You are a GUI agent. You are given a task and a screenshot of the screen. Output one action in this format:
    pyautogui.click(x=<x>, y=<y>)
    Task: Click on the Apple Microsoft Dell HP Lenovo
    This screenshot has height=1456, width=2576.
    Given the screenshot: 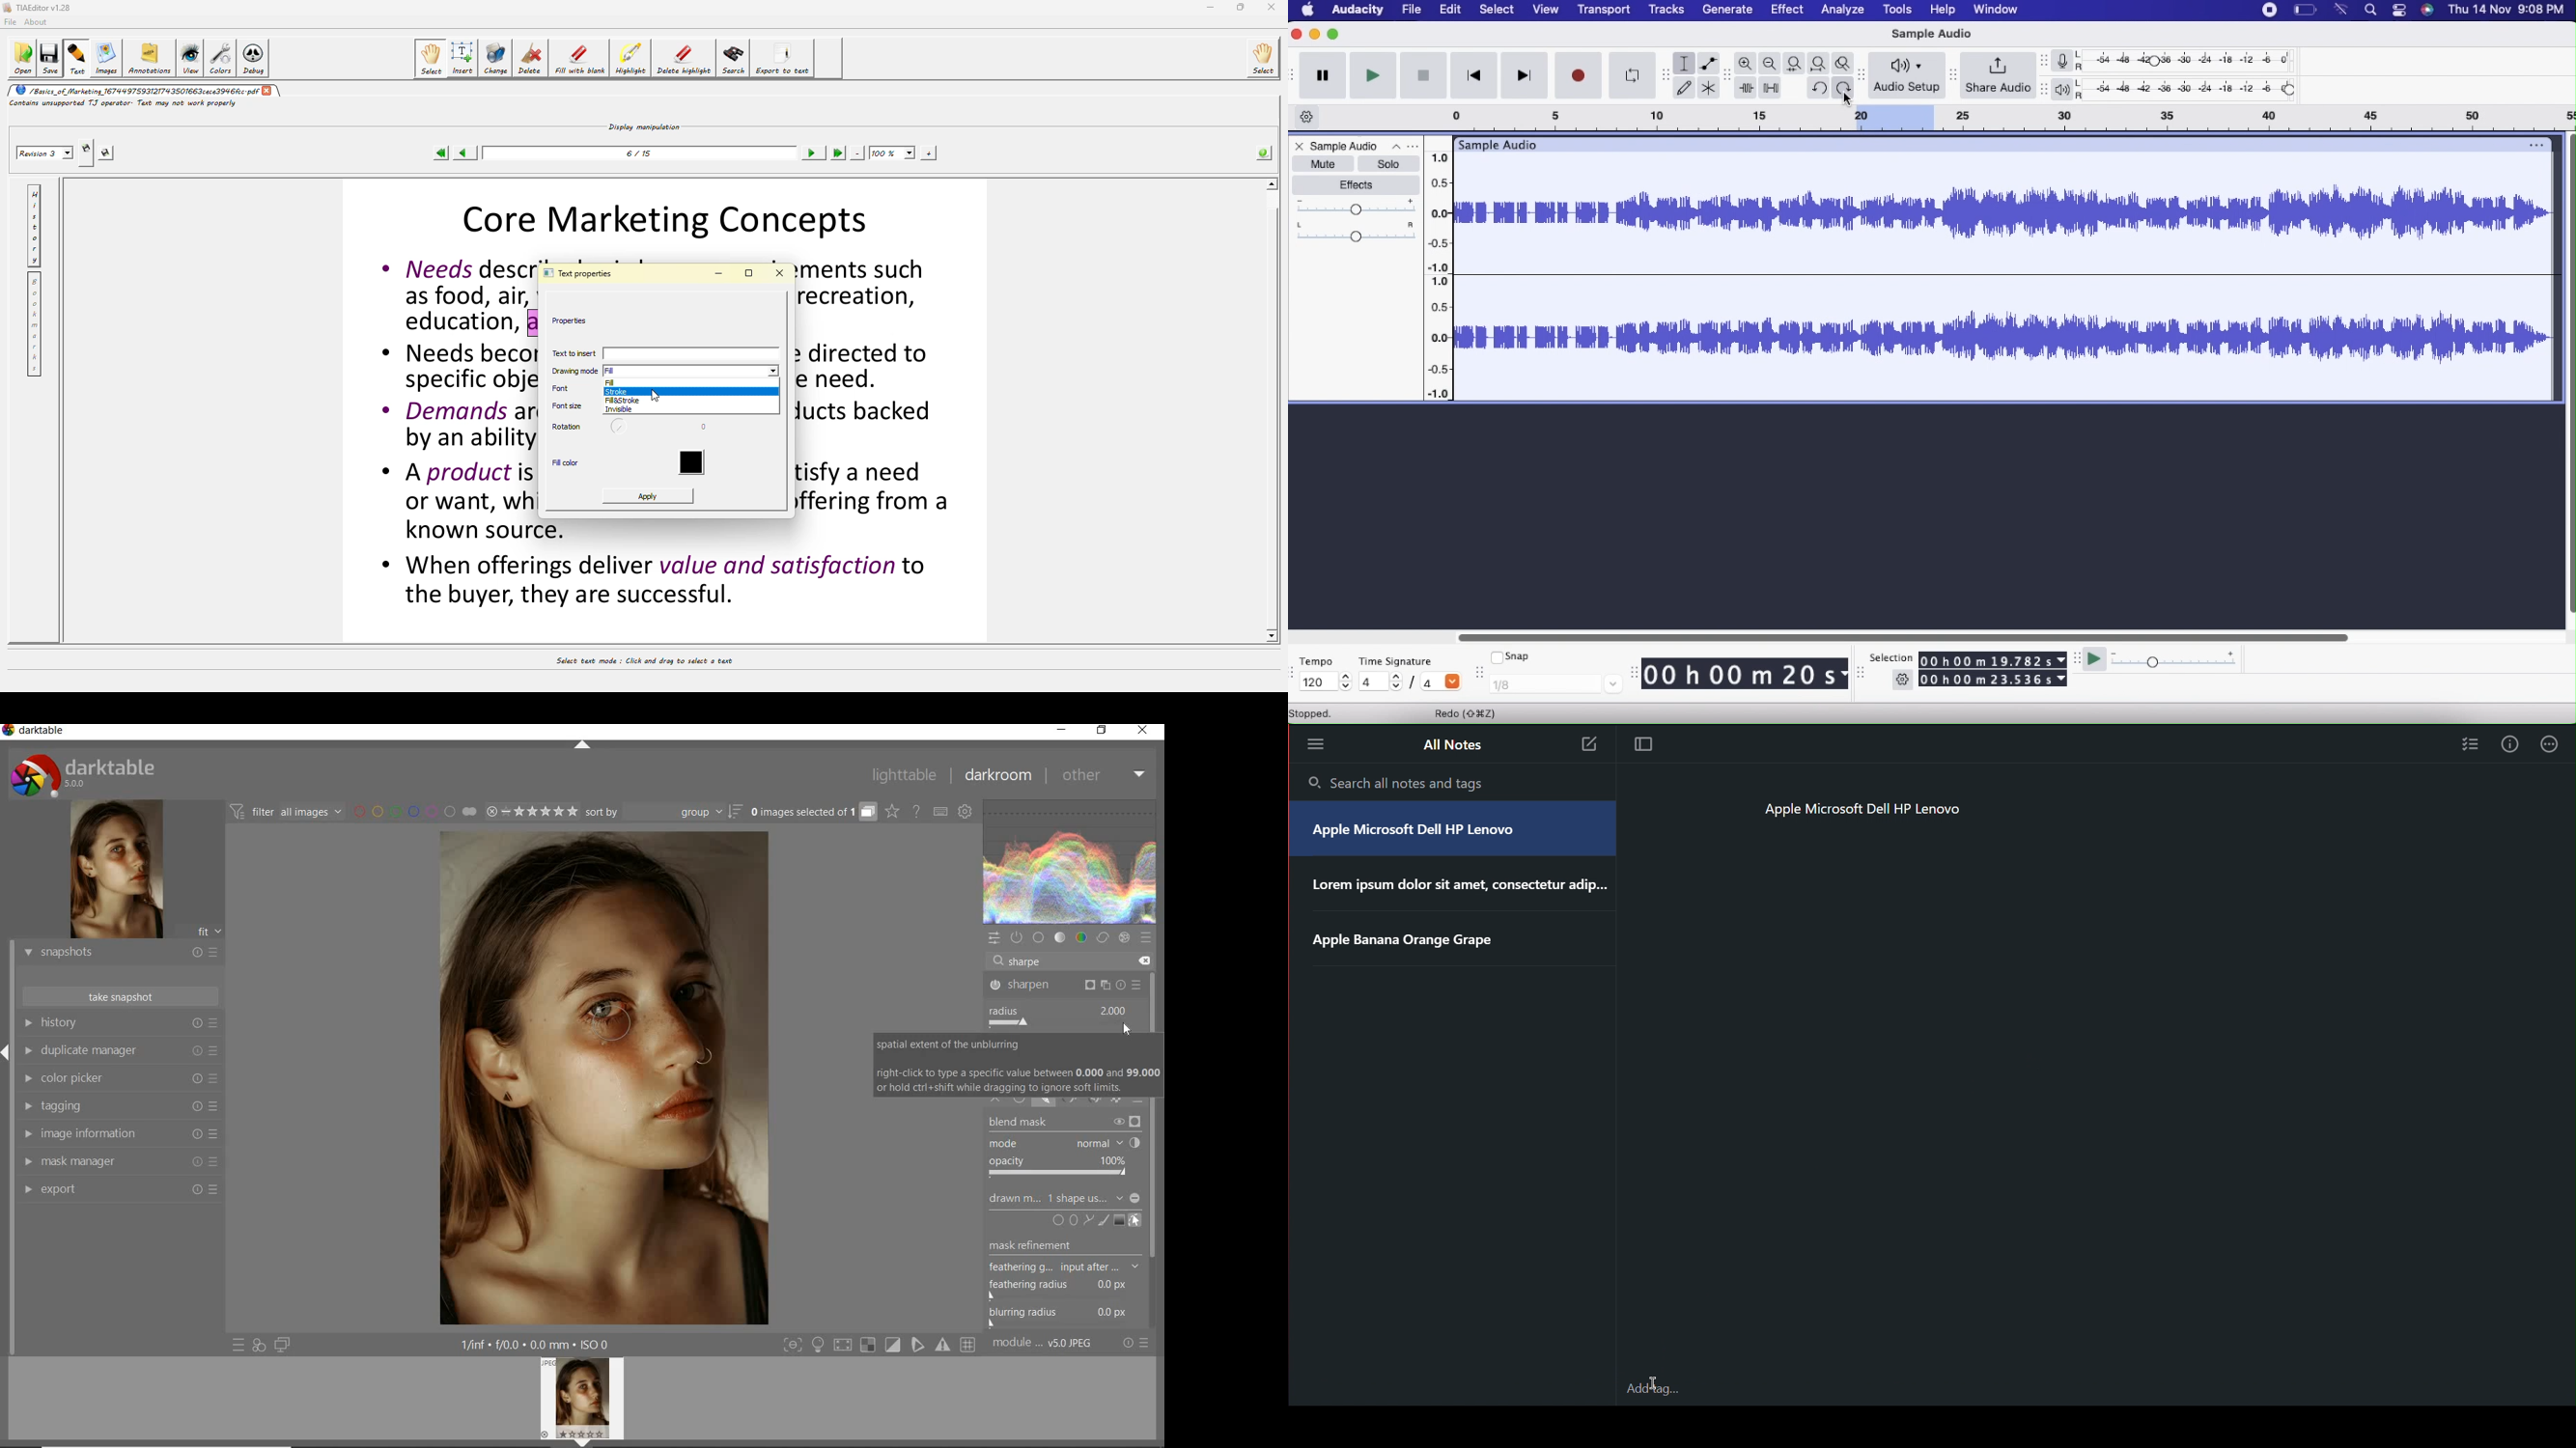 What is the action you would take?
    pyautogui.click(x=1869, y=807)
    